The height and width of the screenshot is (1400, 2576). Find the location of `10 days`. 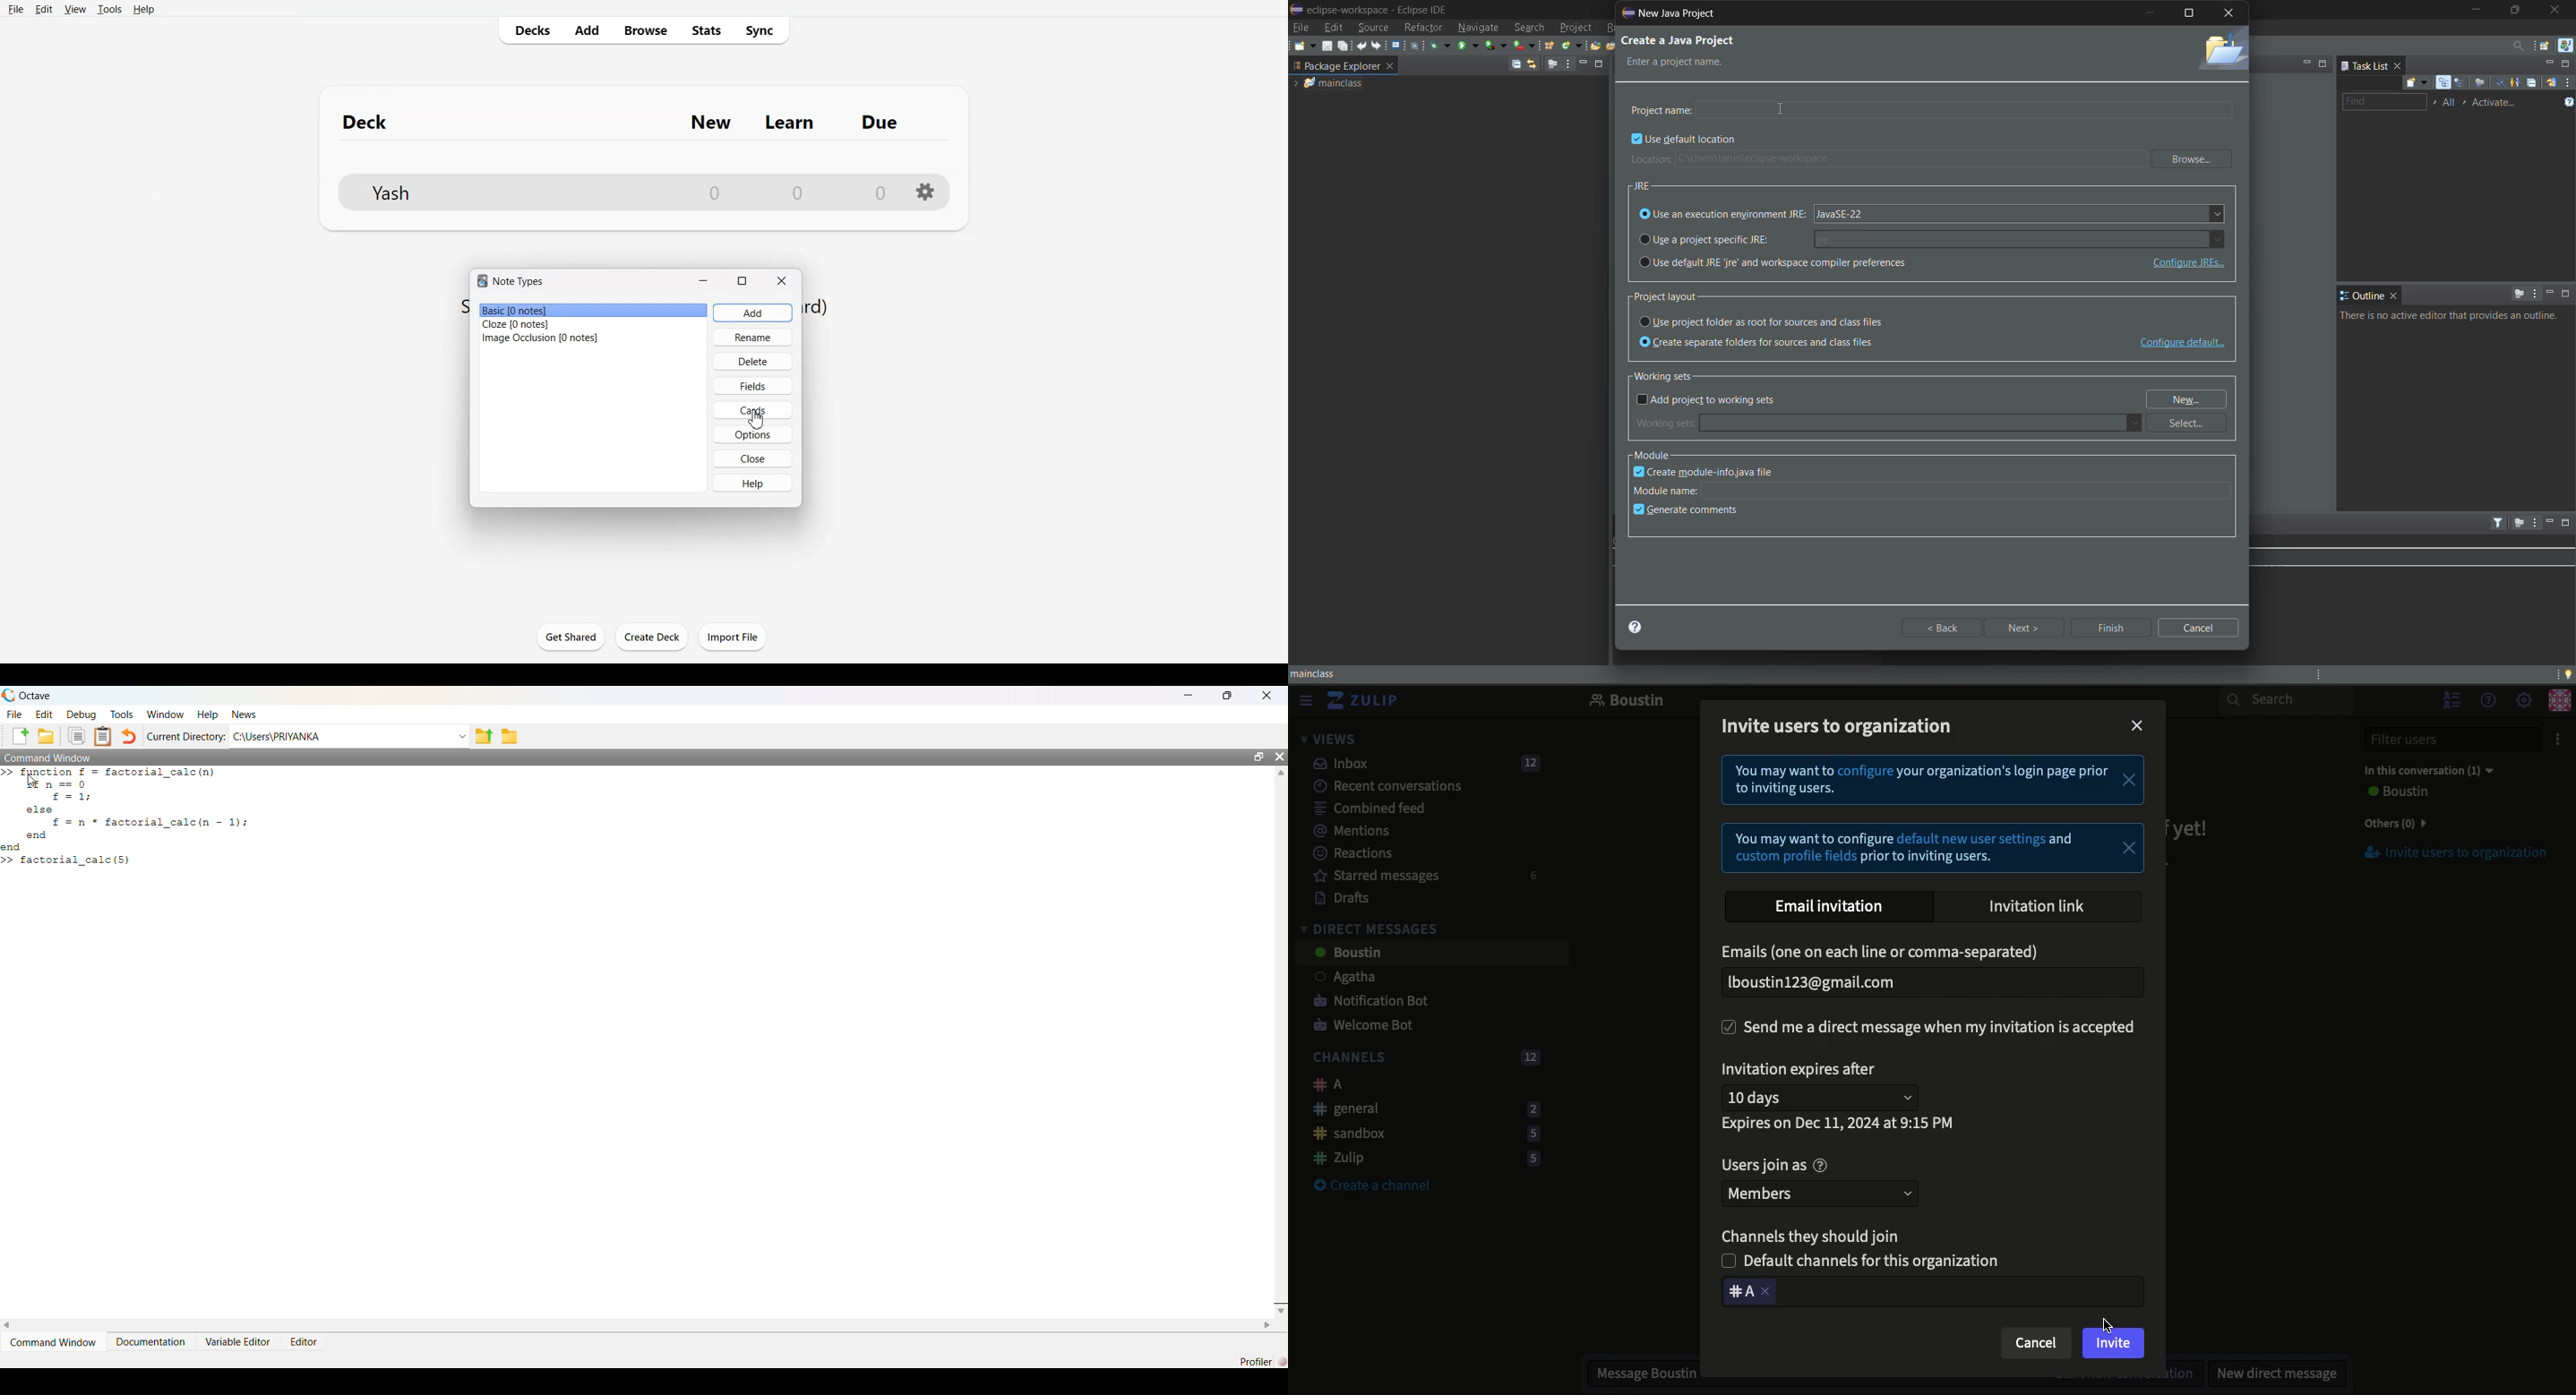

10 days is located at coordinates (1825, 1097).